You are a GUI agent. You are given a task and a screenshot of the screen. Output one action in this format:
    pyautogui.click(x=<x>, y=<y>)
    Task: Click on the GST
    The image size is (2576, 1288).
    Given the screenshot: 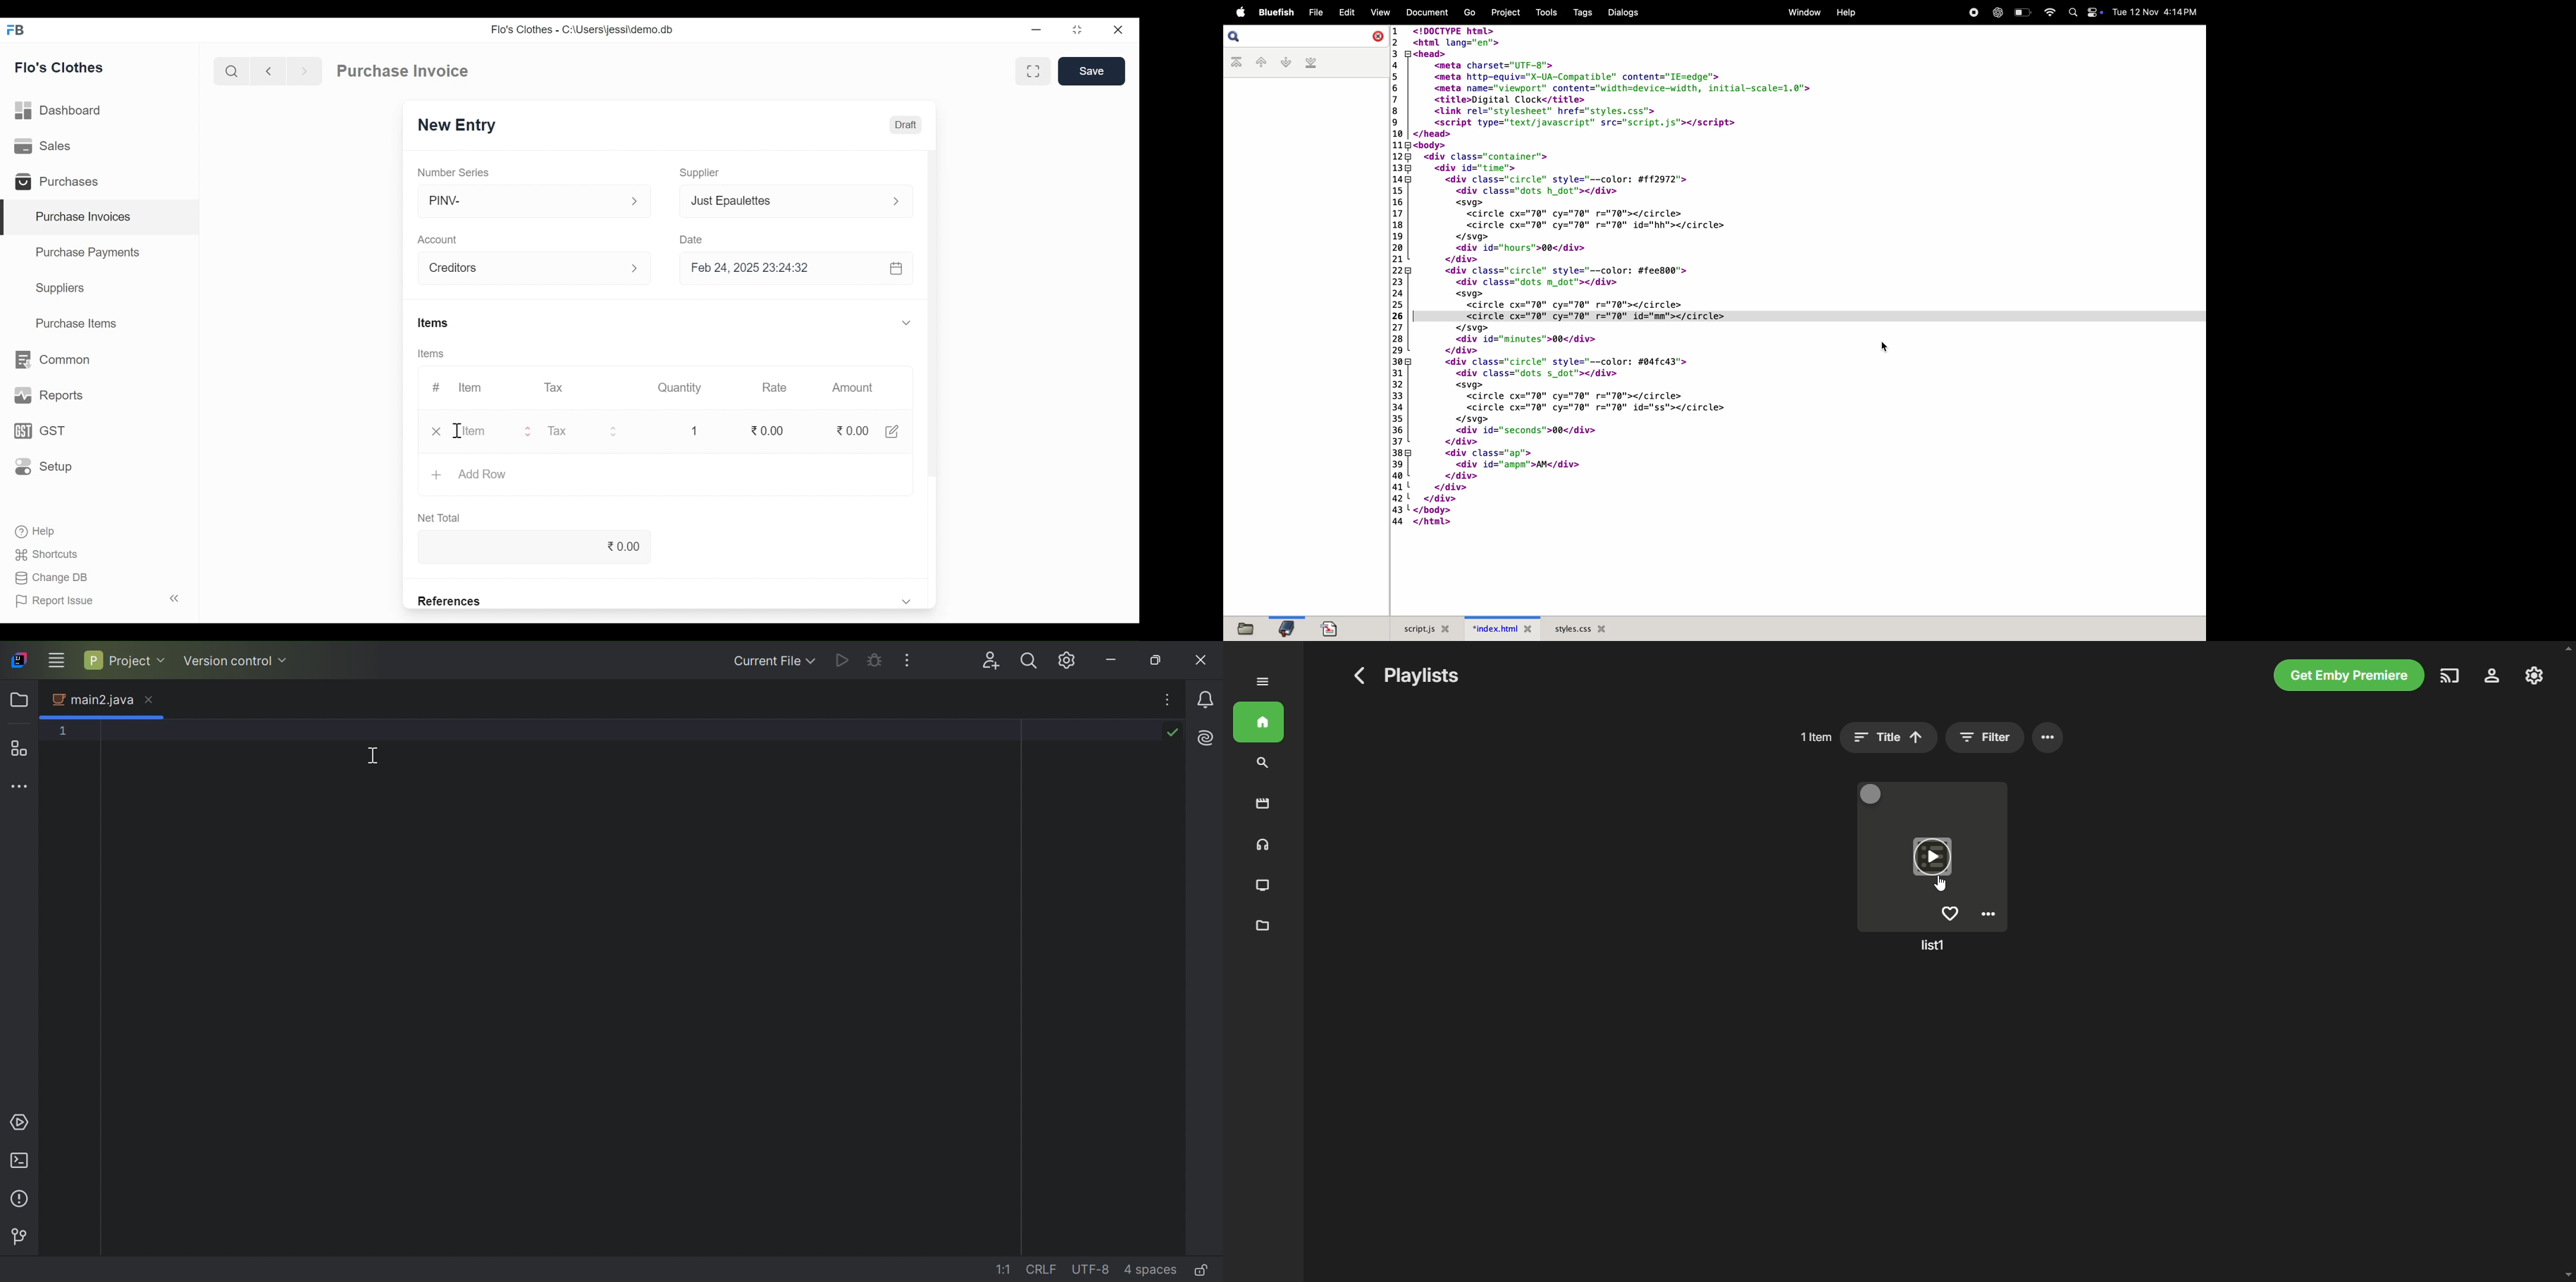 What is the action you would take?
    pyautogui.click(x=39, y=431)
    